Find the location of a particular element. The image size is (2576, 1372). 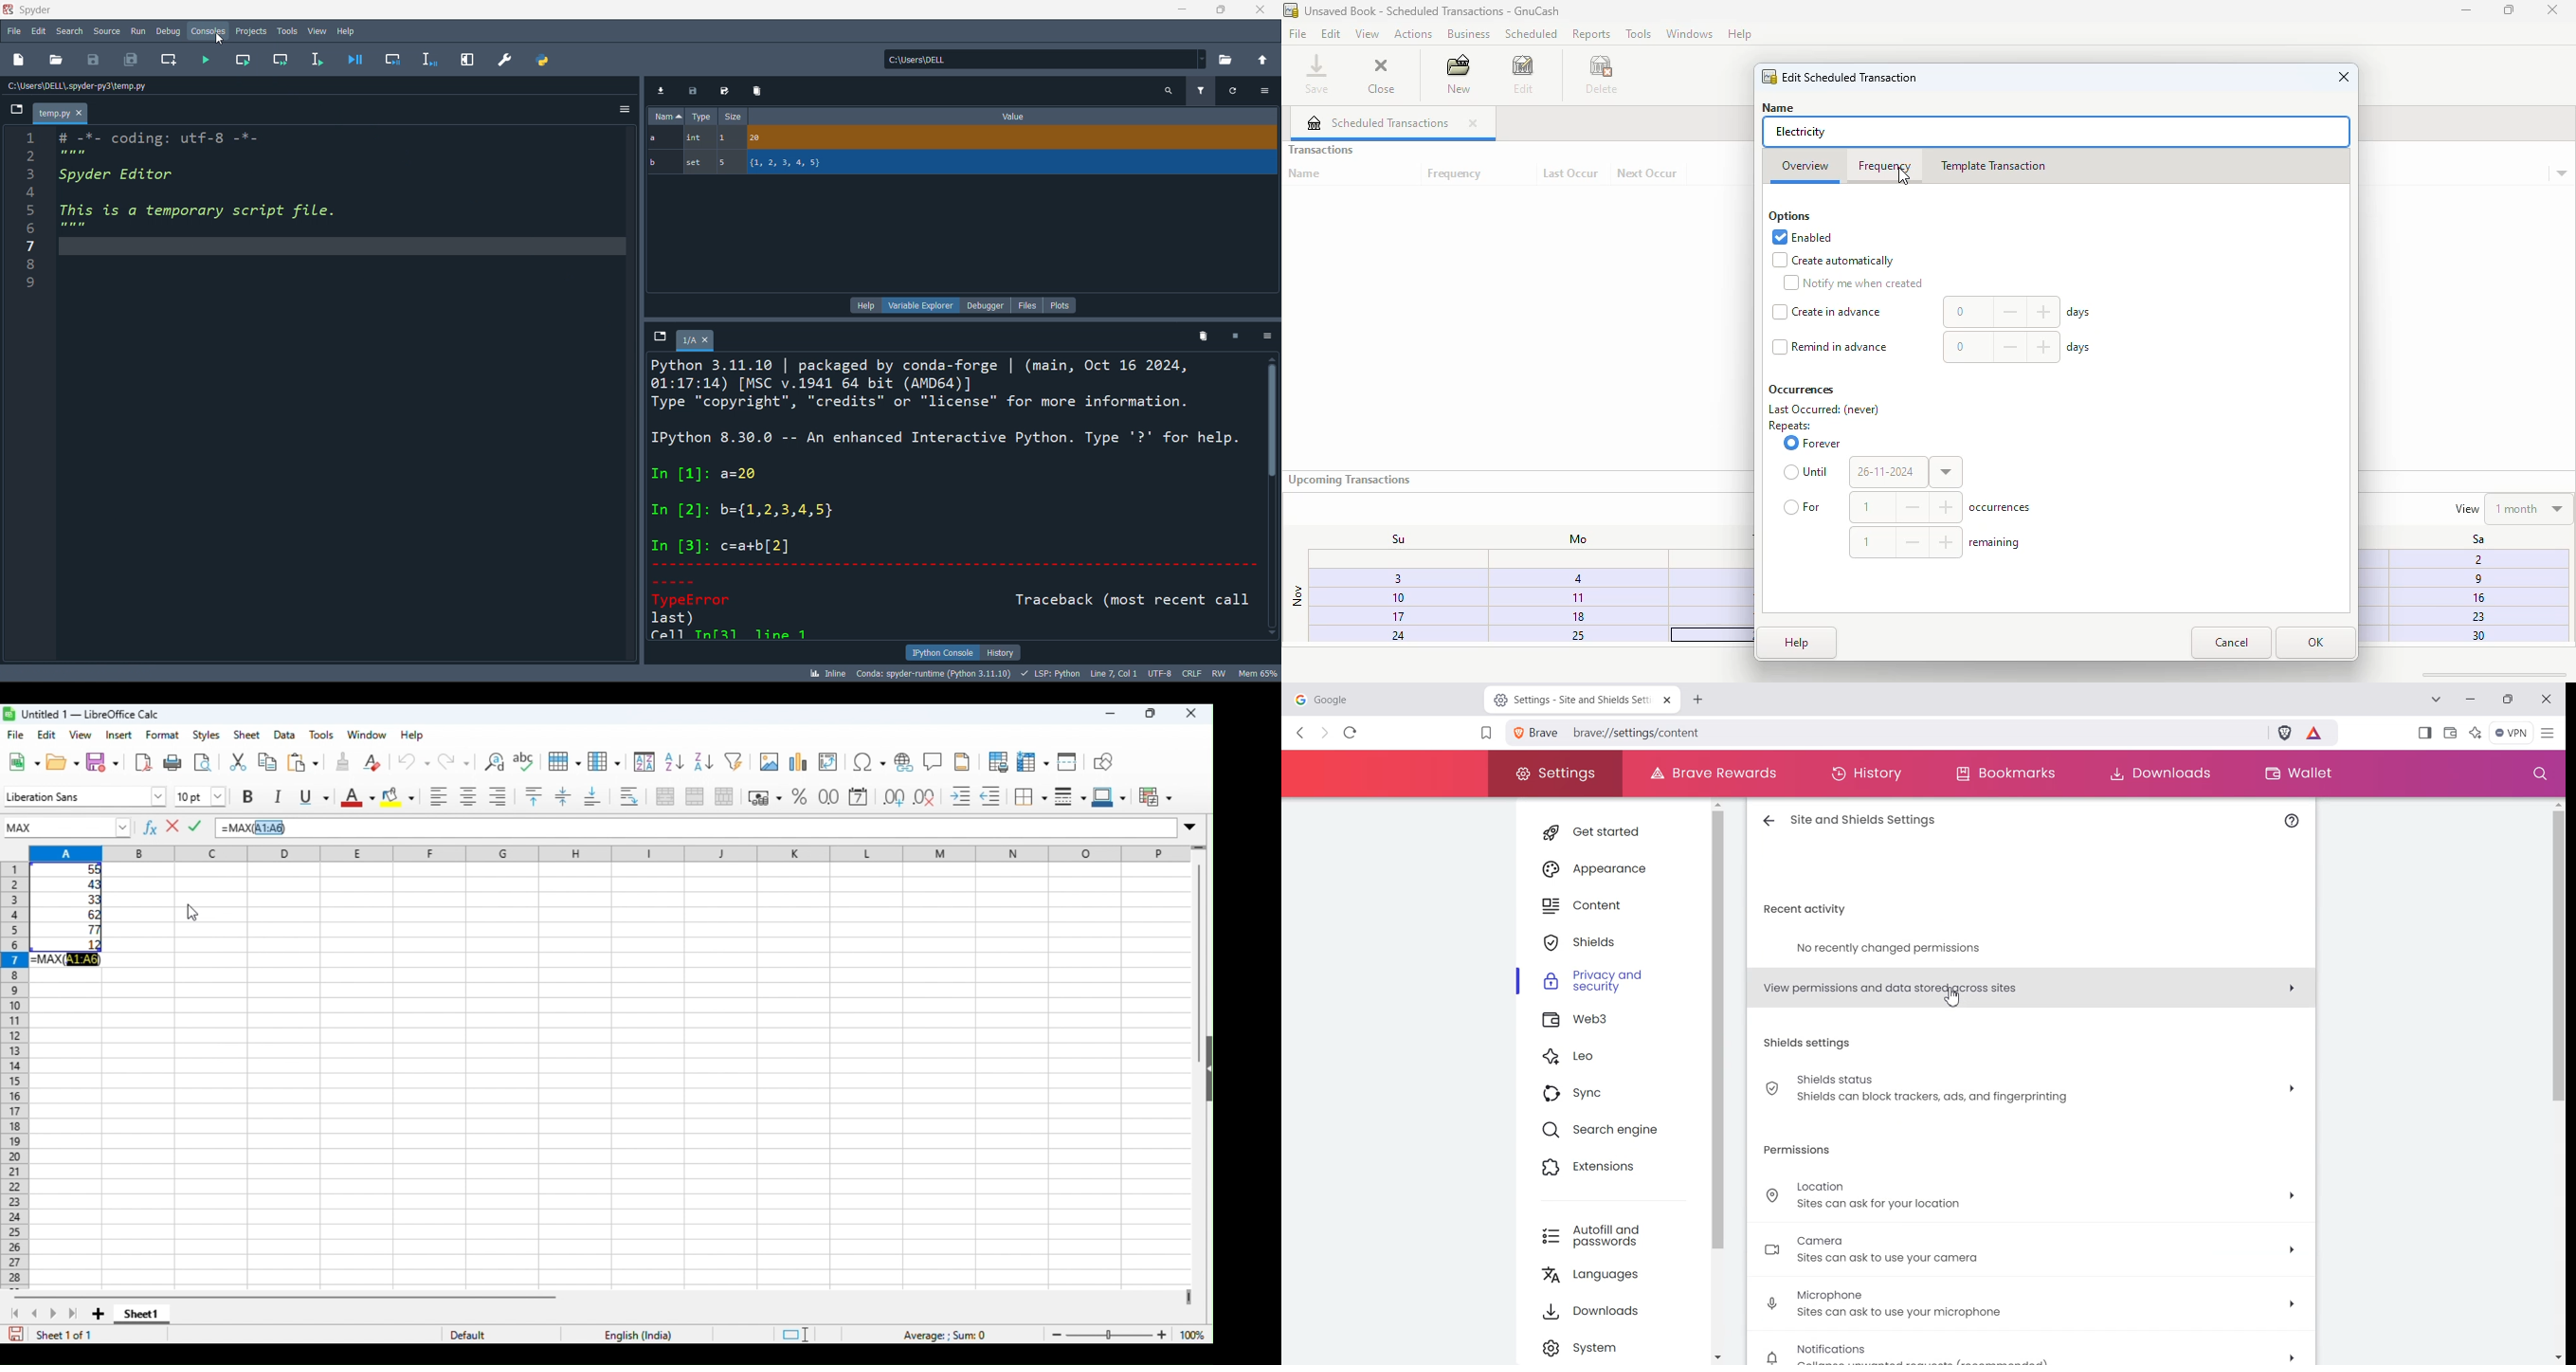

border color is located at coordinates (1108, 796).